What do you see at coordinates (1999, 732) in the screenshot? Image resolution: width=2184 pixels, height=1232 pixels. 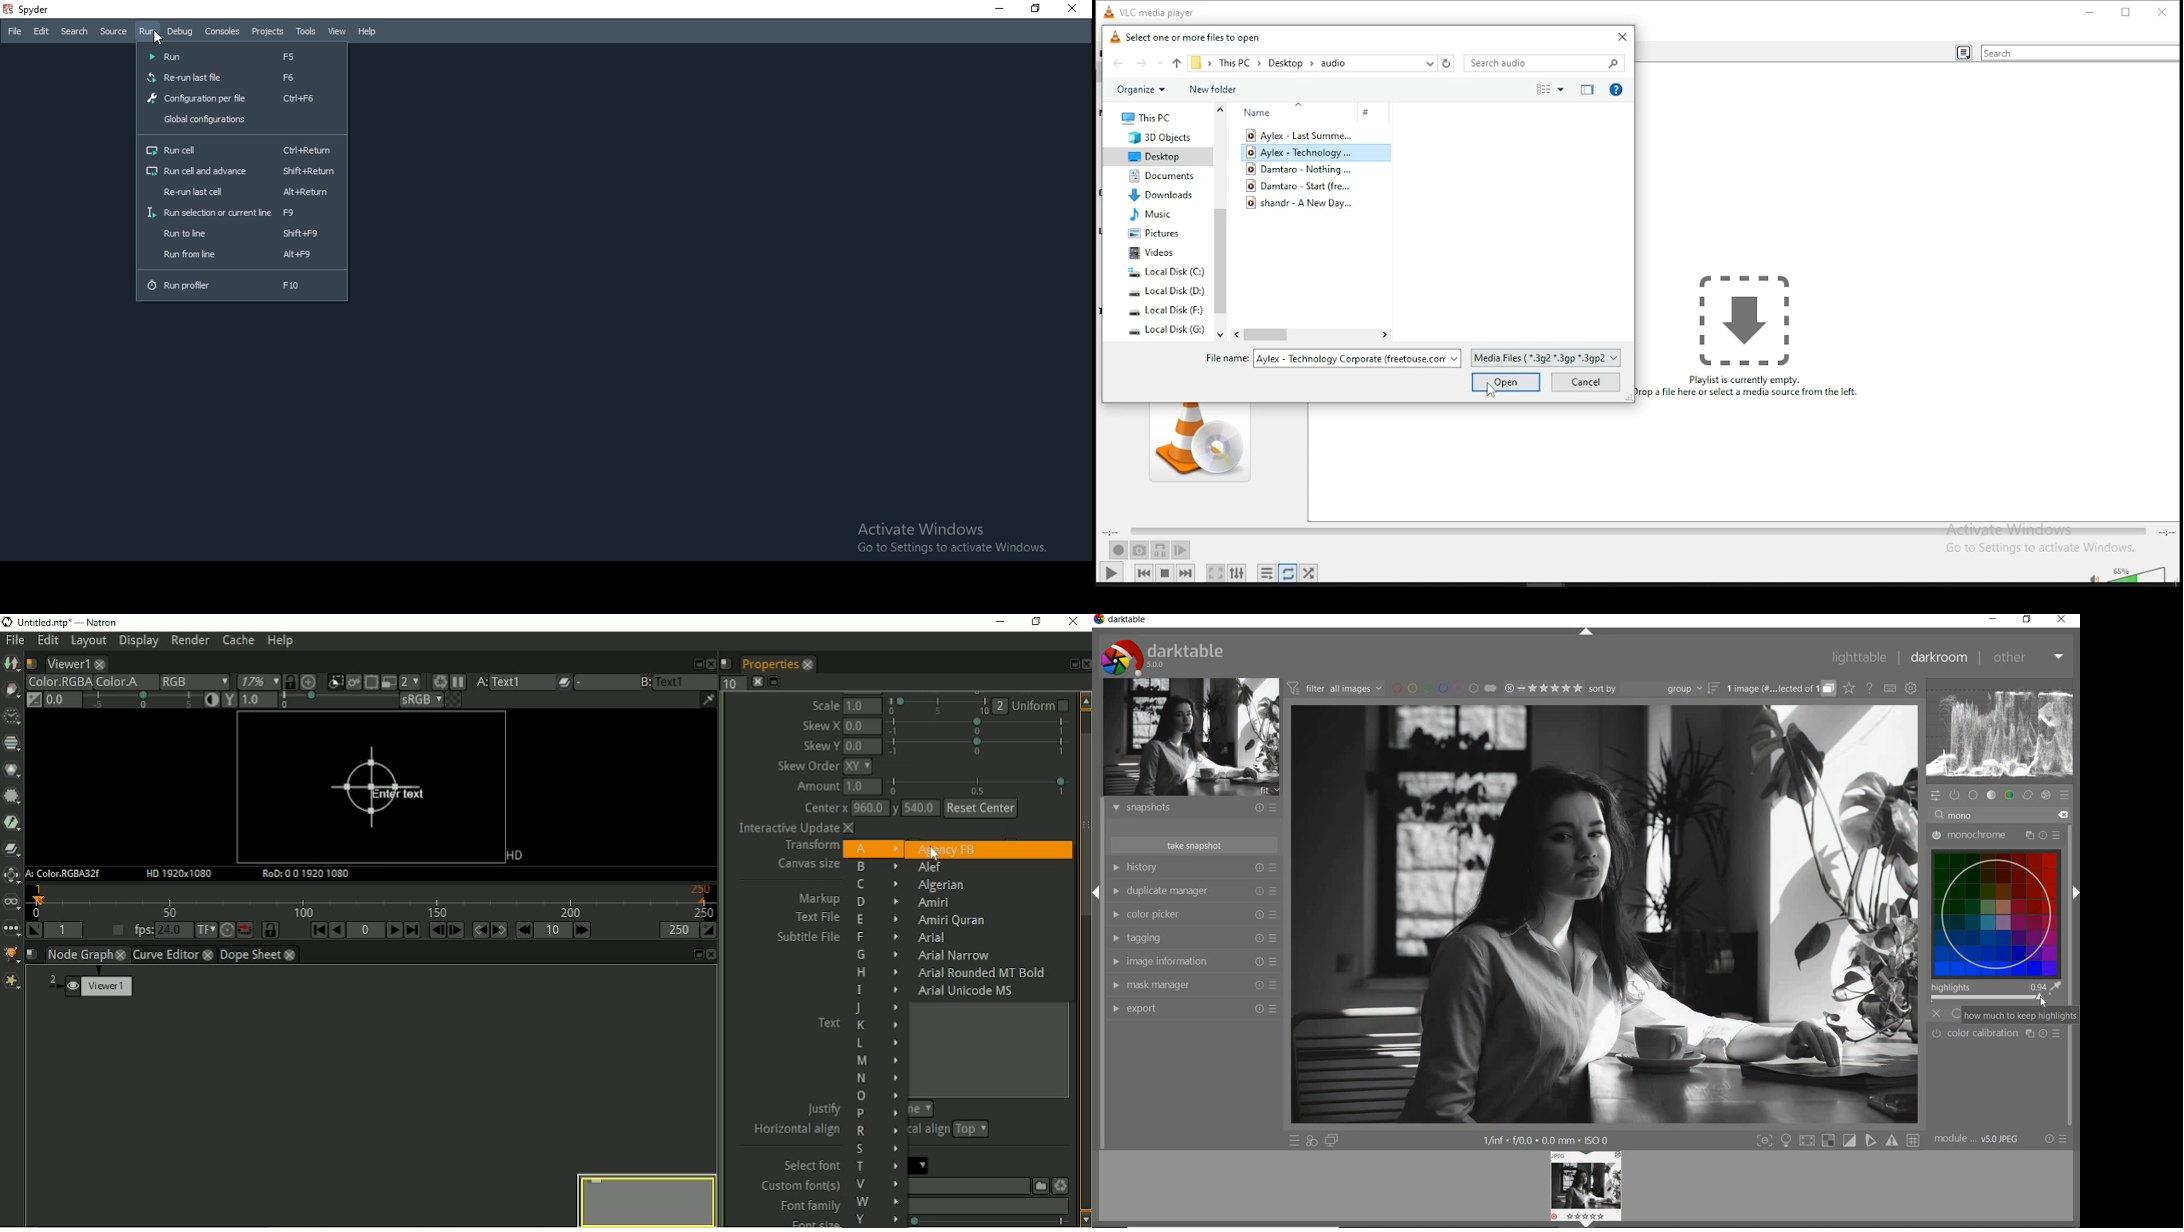 I see `waveform` at bounding box center [1999, 732].